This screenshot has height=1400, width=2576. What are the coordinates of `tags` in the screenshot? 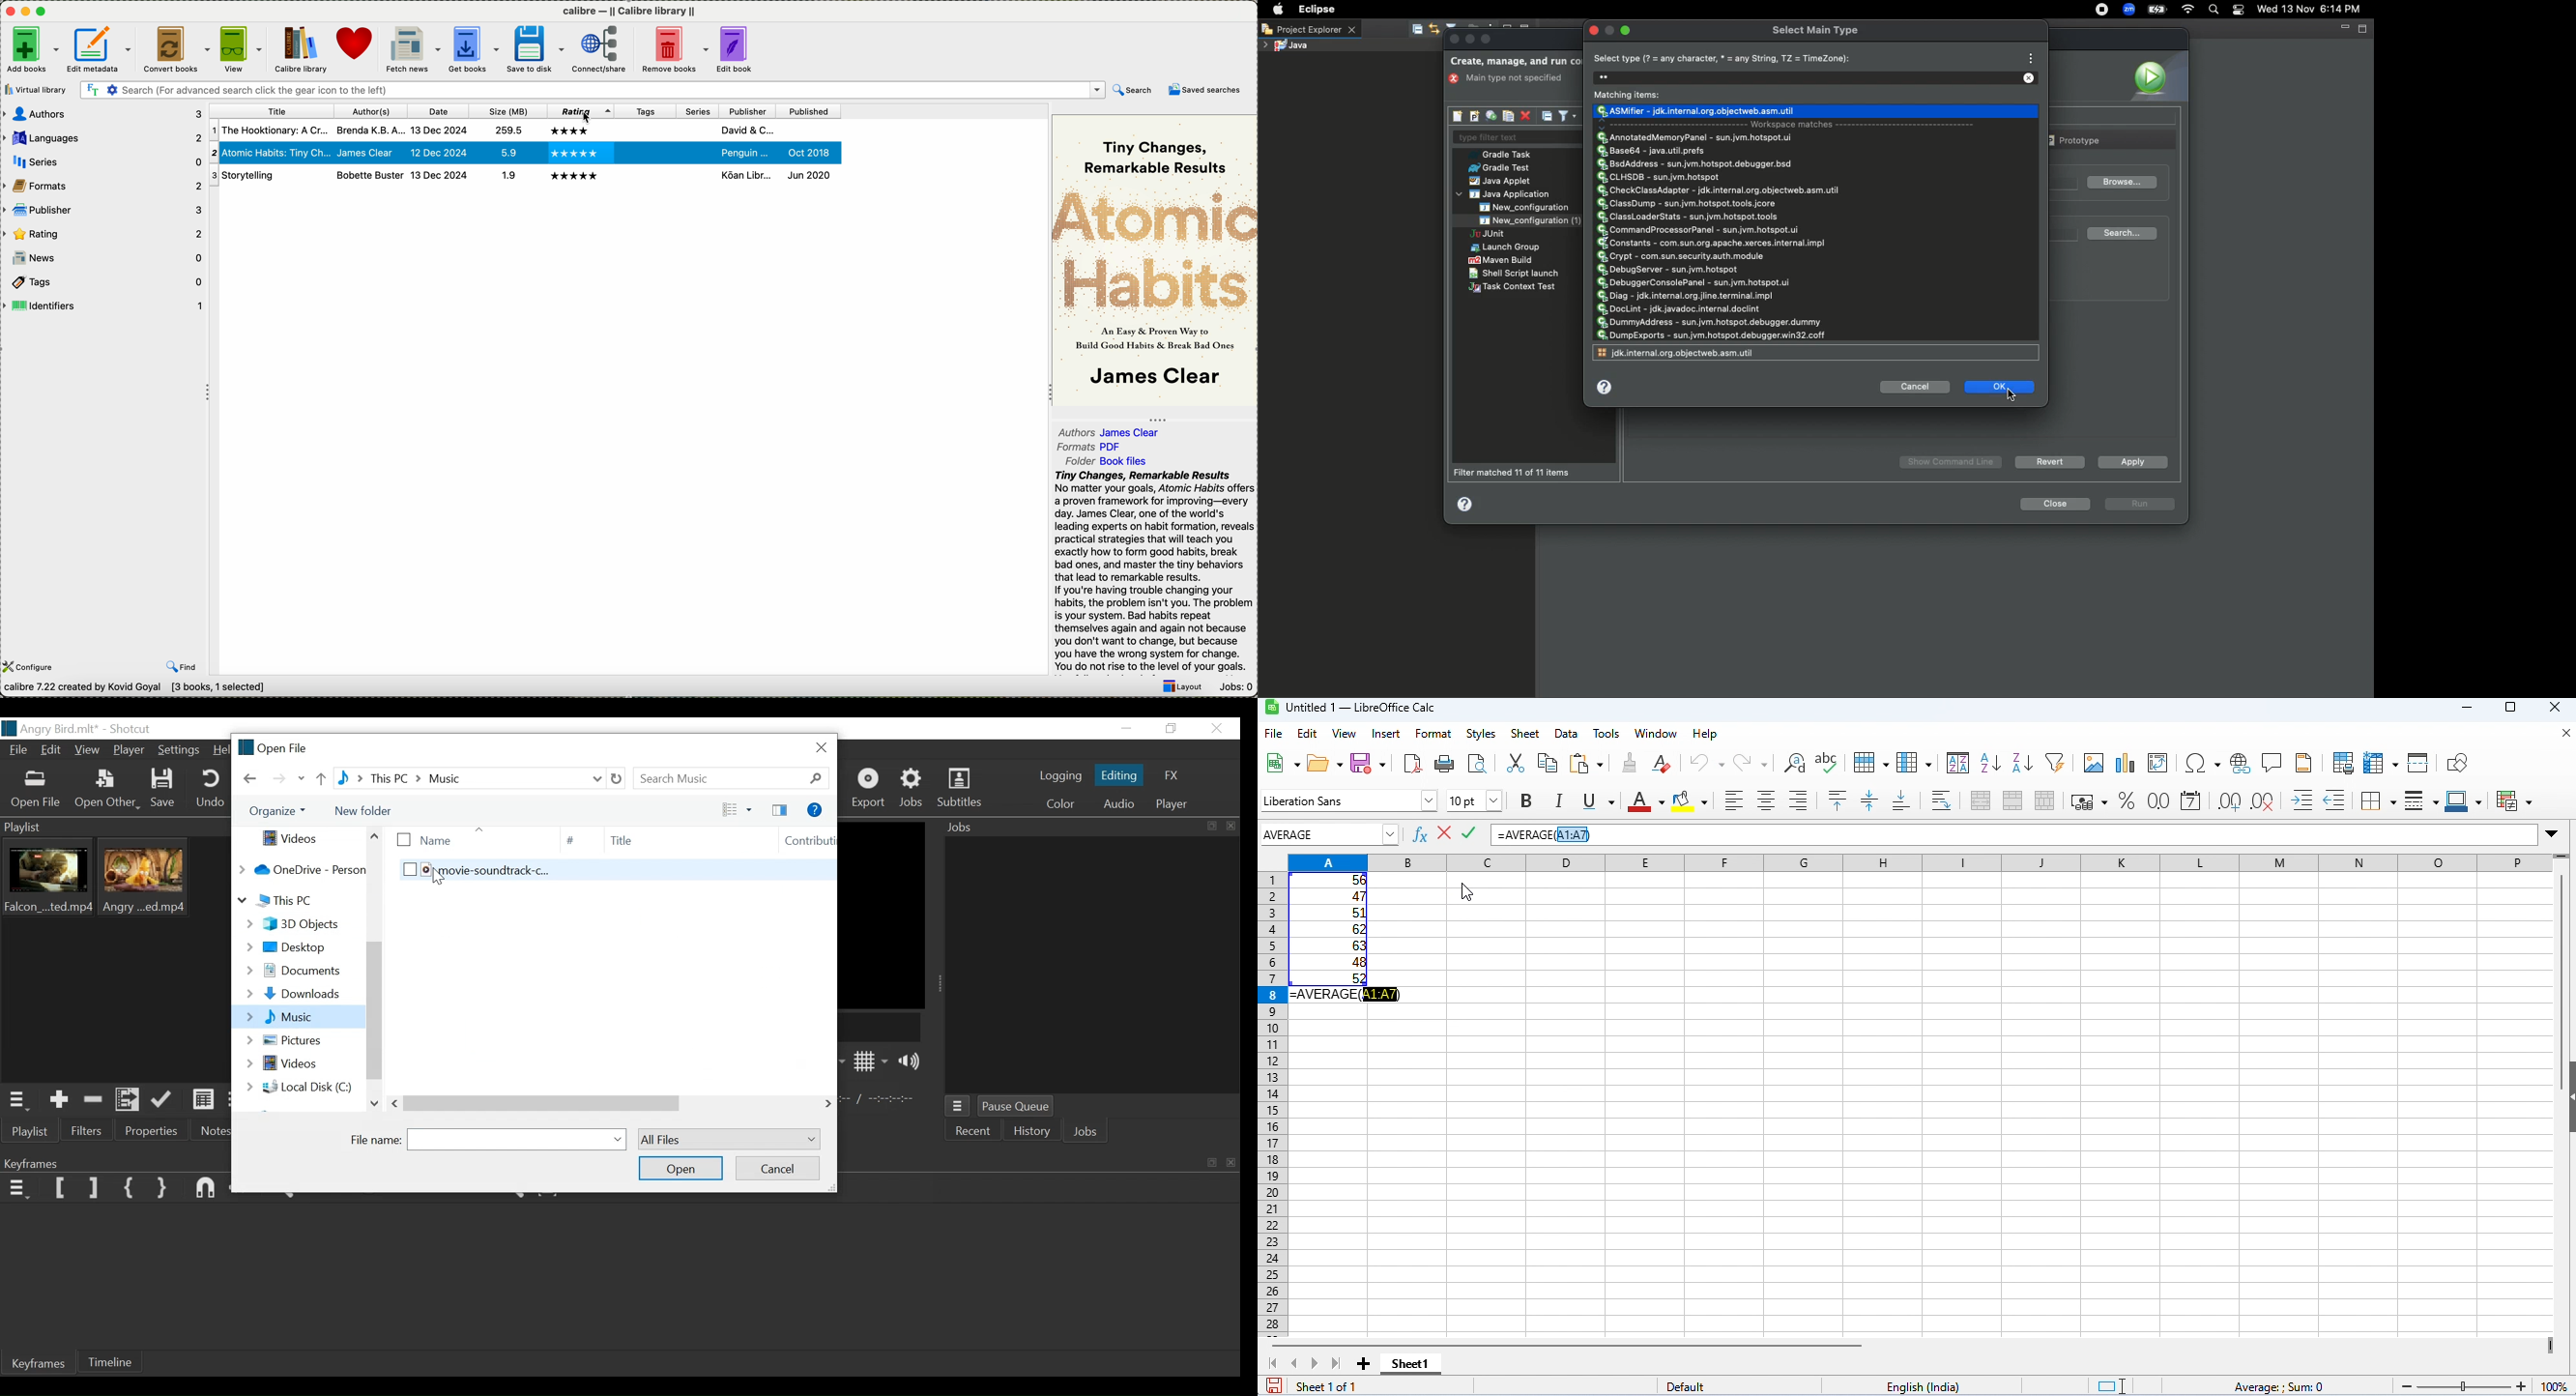 It's located at (643, 178).